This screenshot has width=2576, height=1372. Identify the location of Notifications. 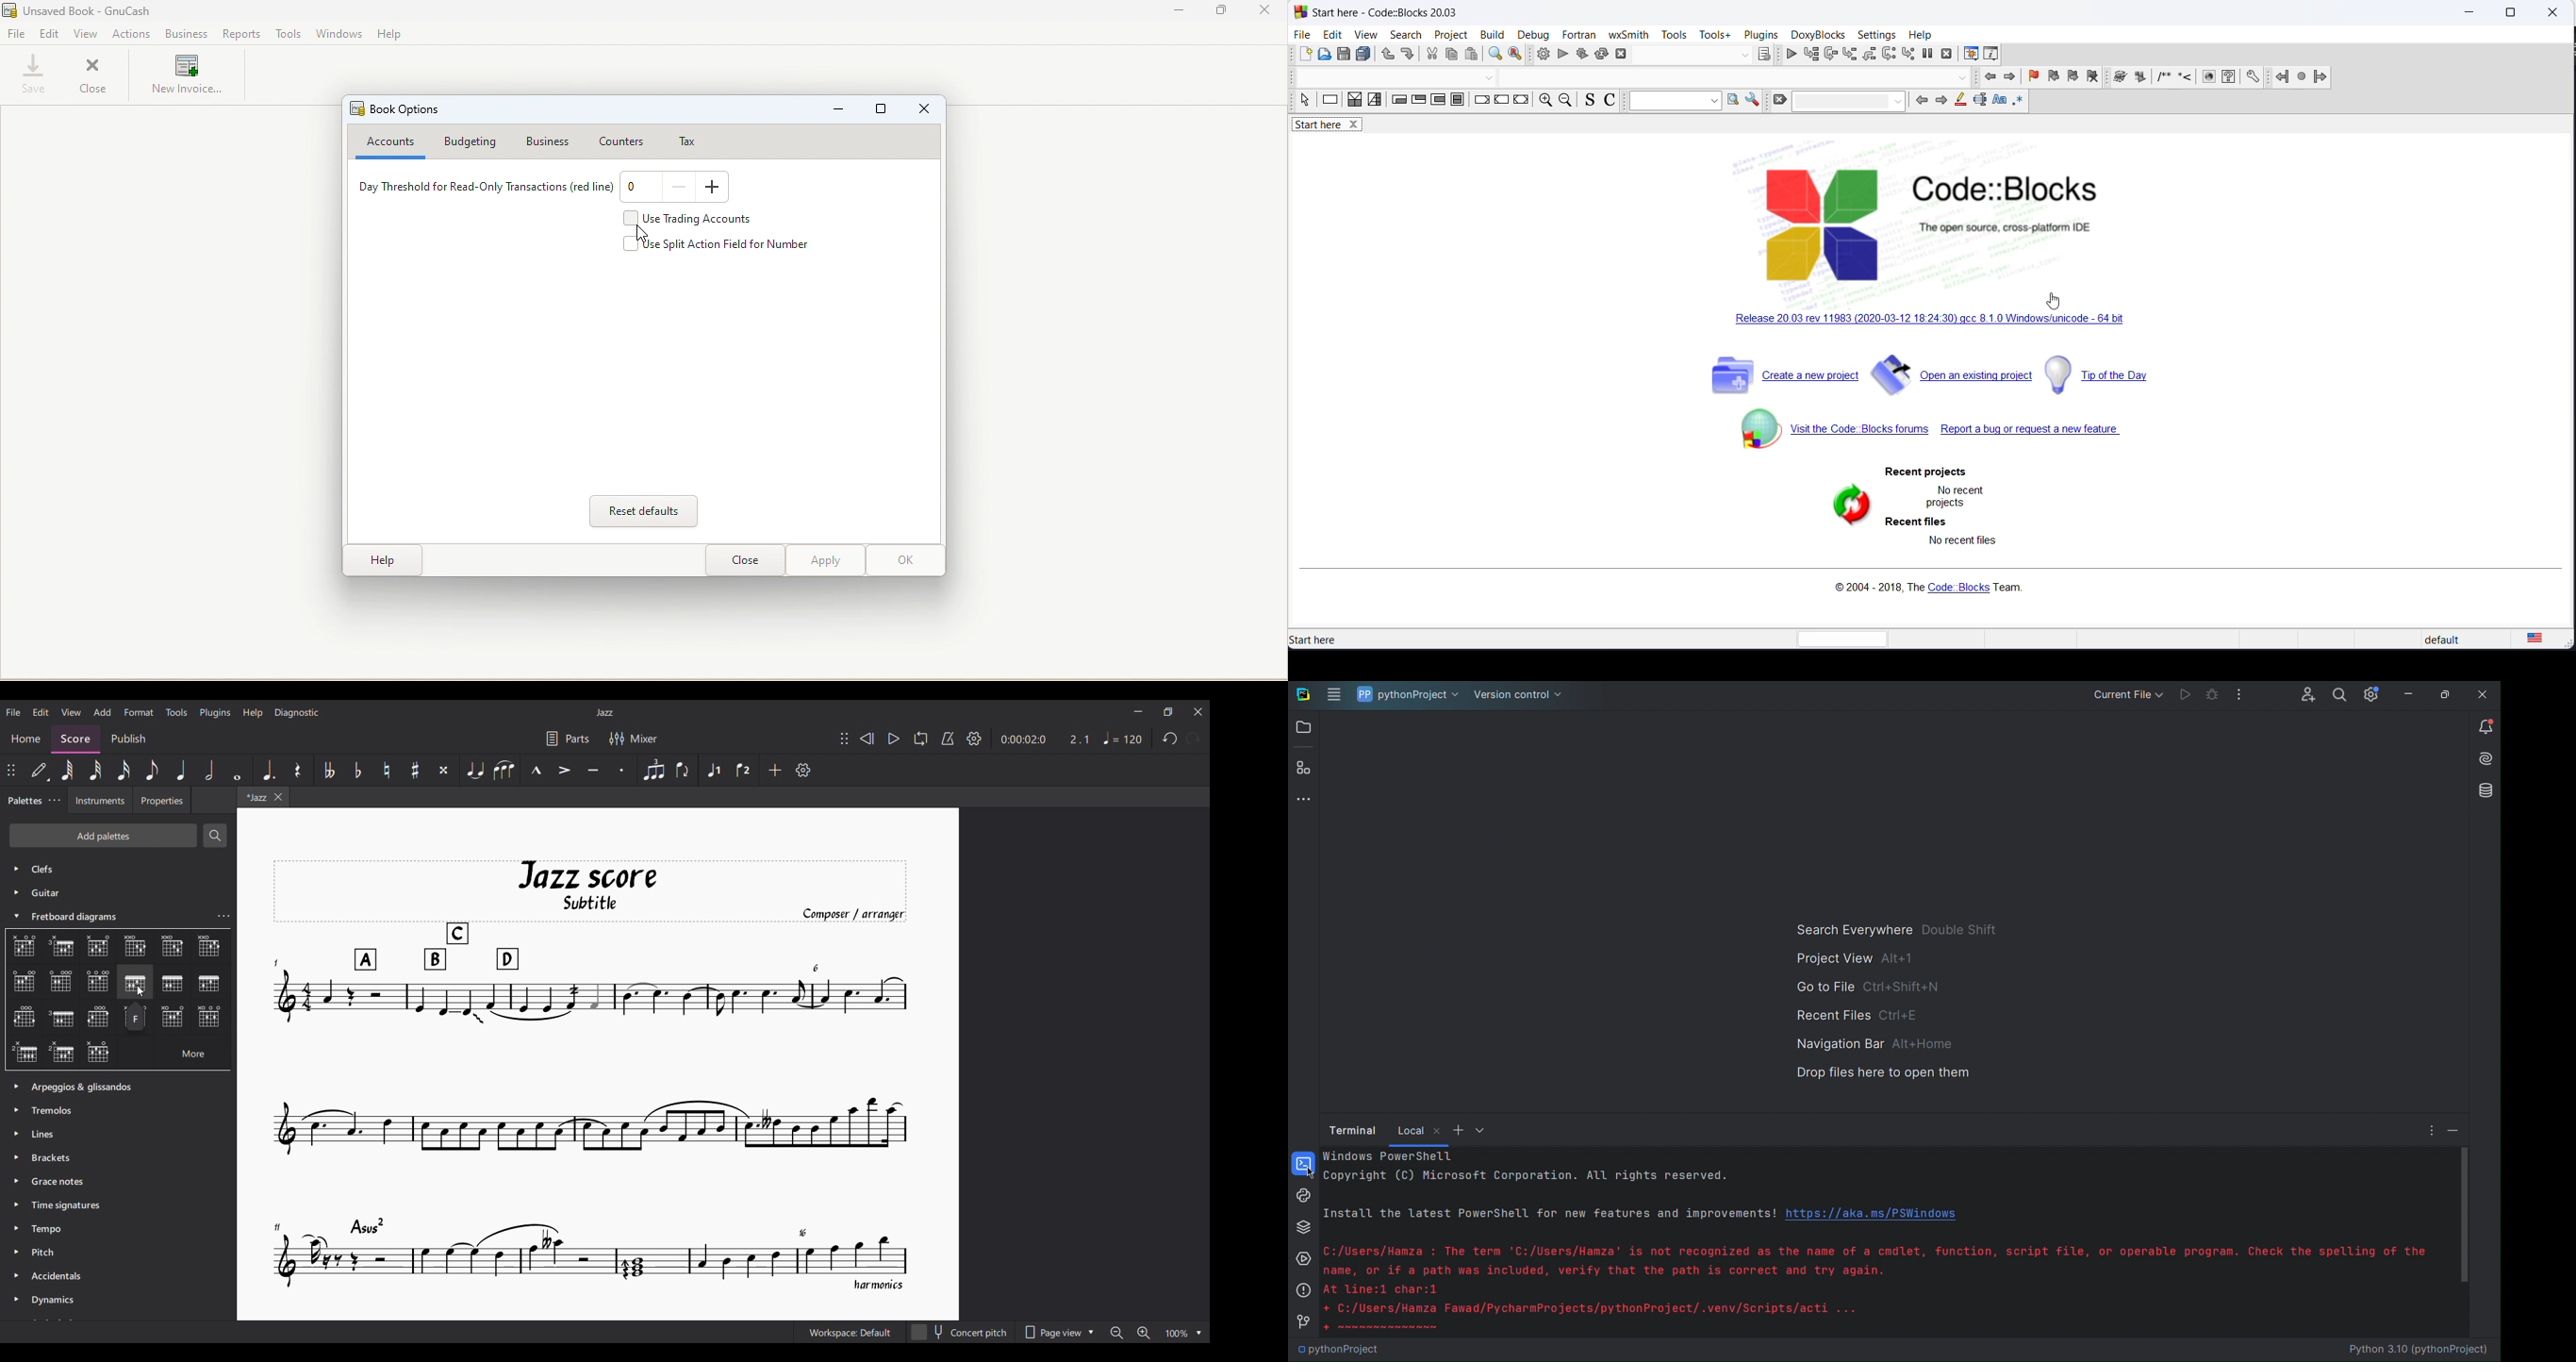
(2484, 725).